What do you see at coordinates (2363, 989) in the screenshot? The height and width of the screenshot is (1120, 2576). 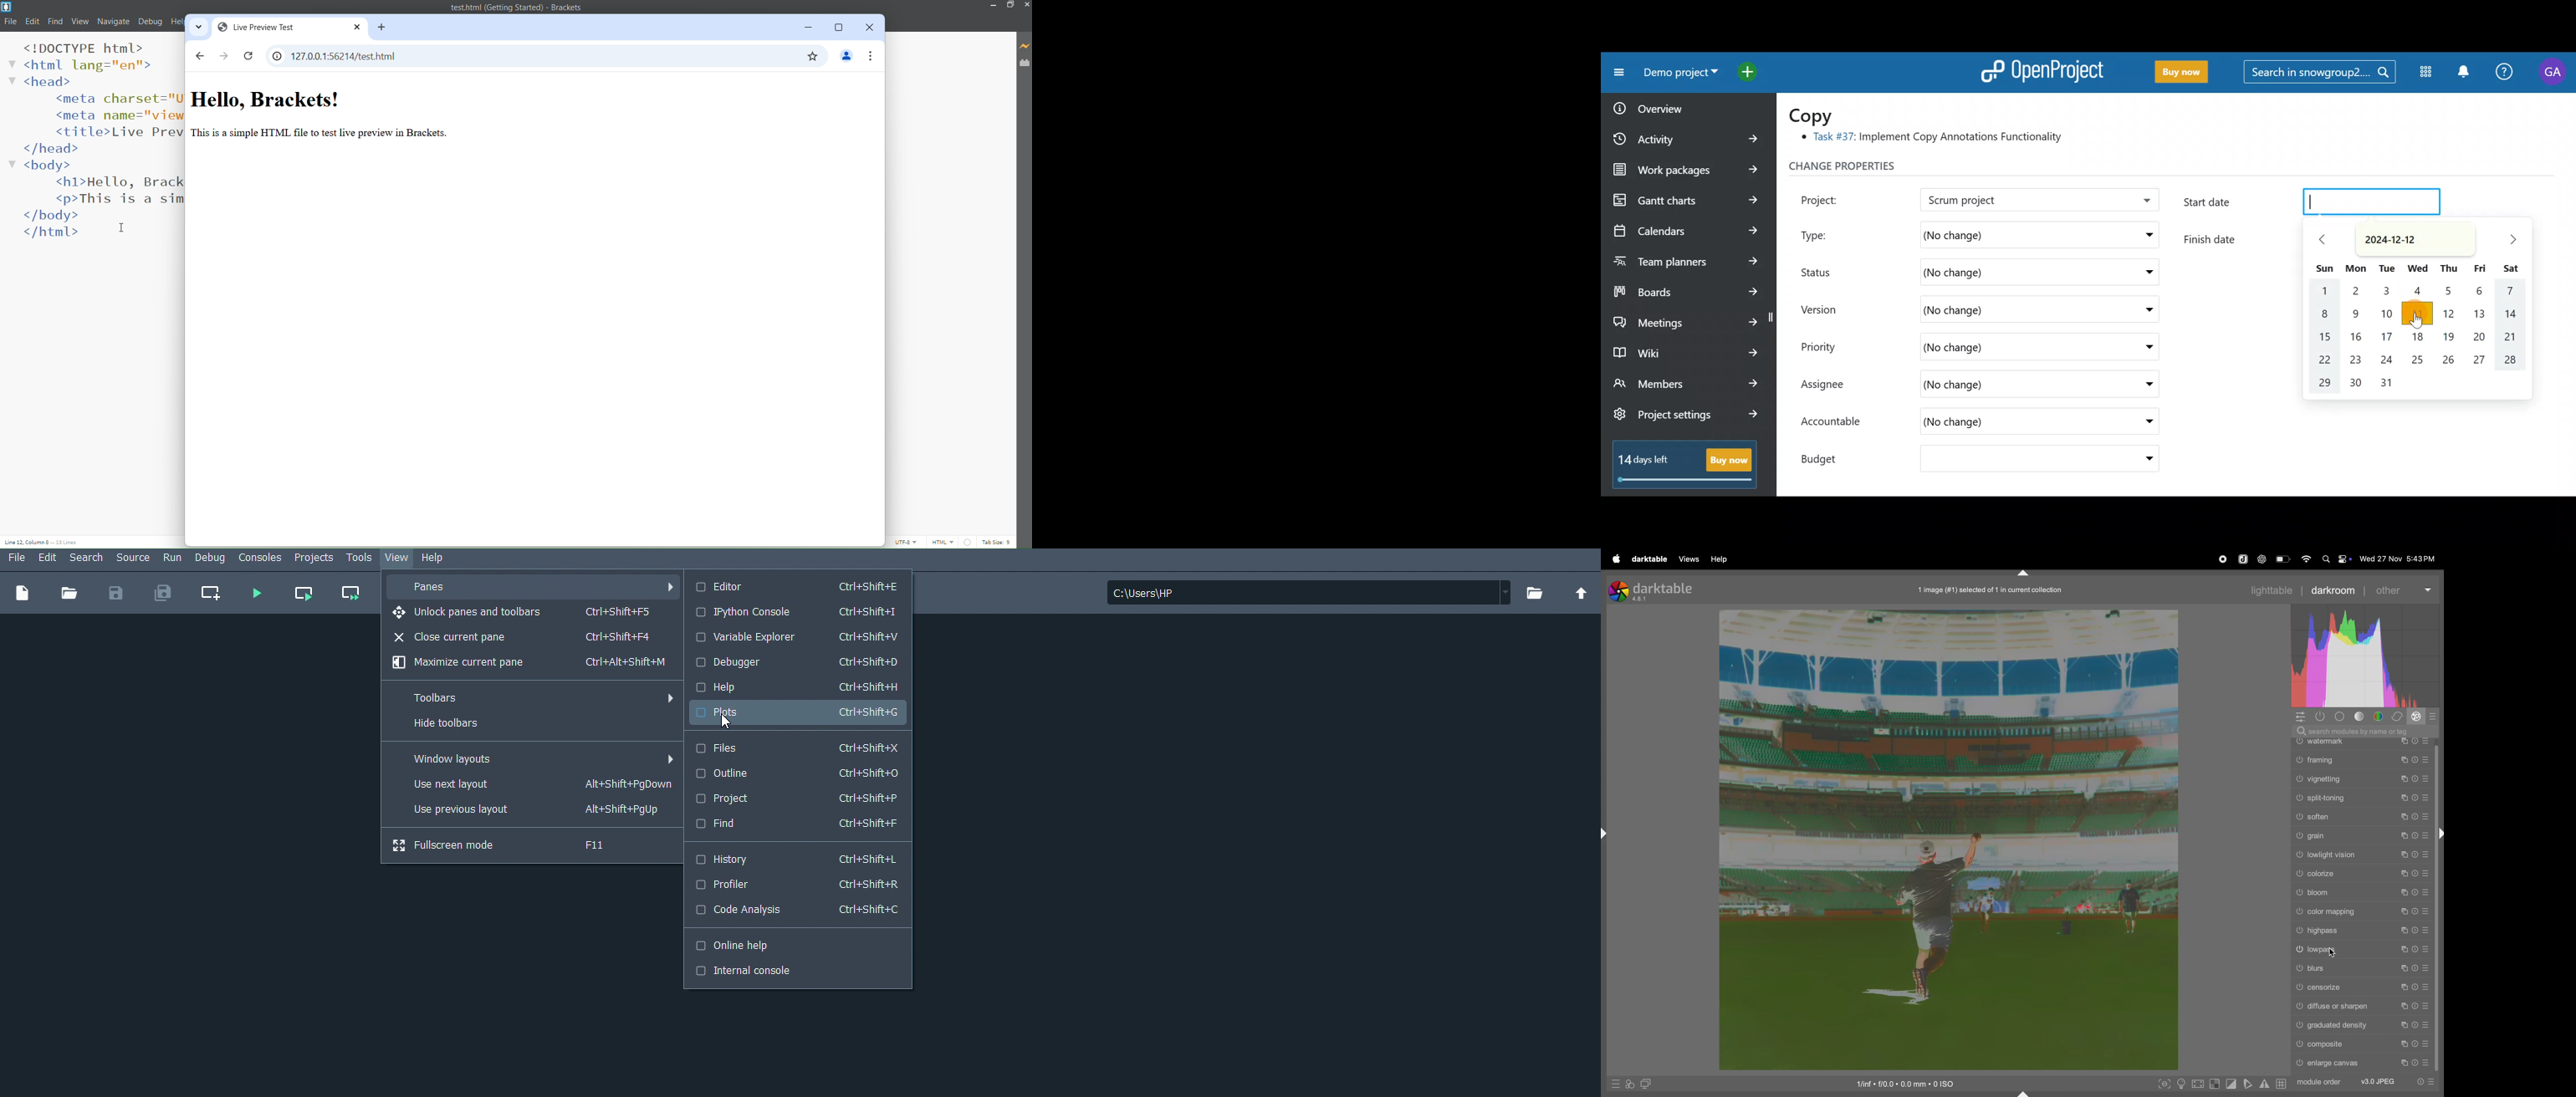 I see `cencorize` at bounding box center [2363, 989].